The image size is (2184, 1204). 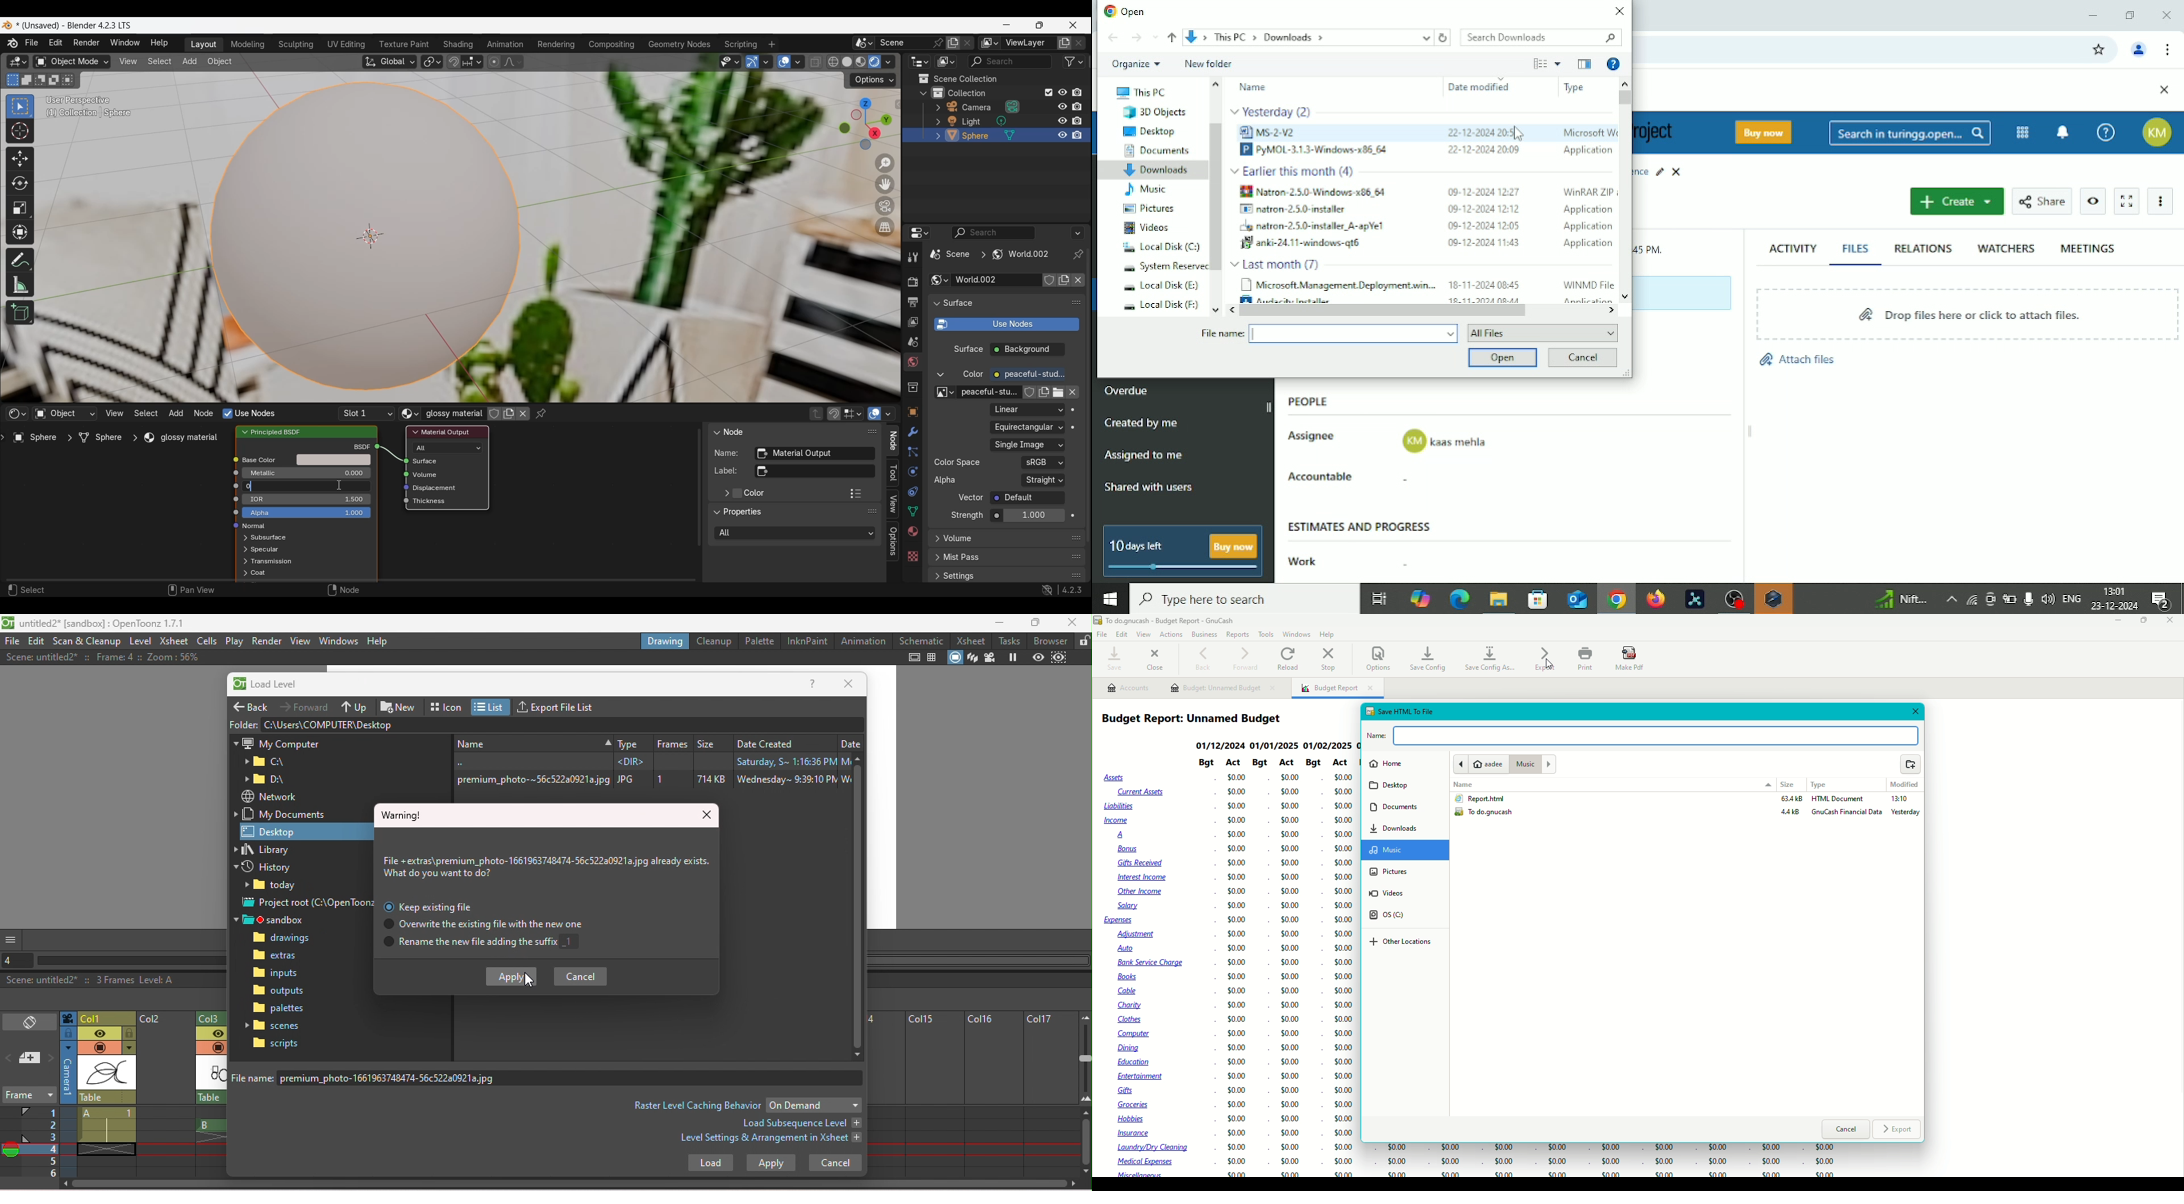 I want to click on light, so click(x=974, y=122).